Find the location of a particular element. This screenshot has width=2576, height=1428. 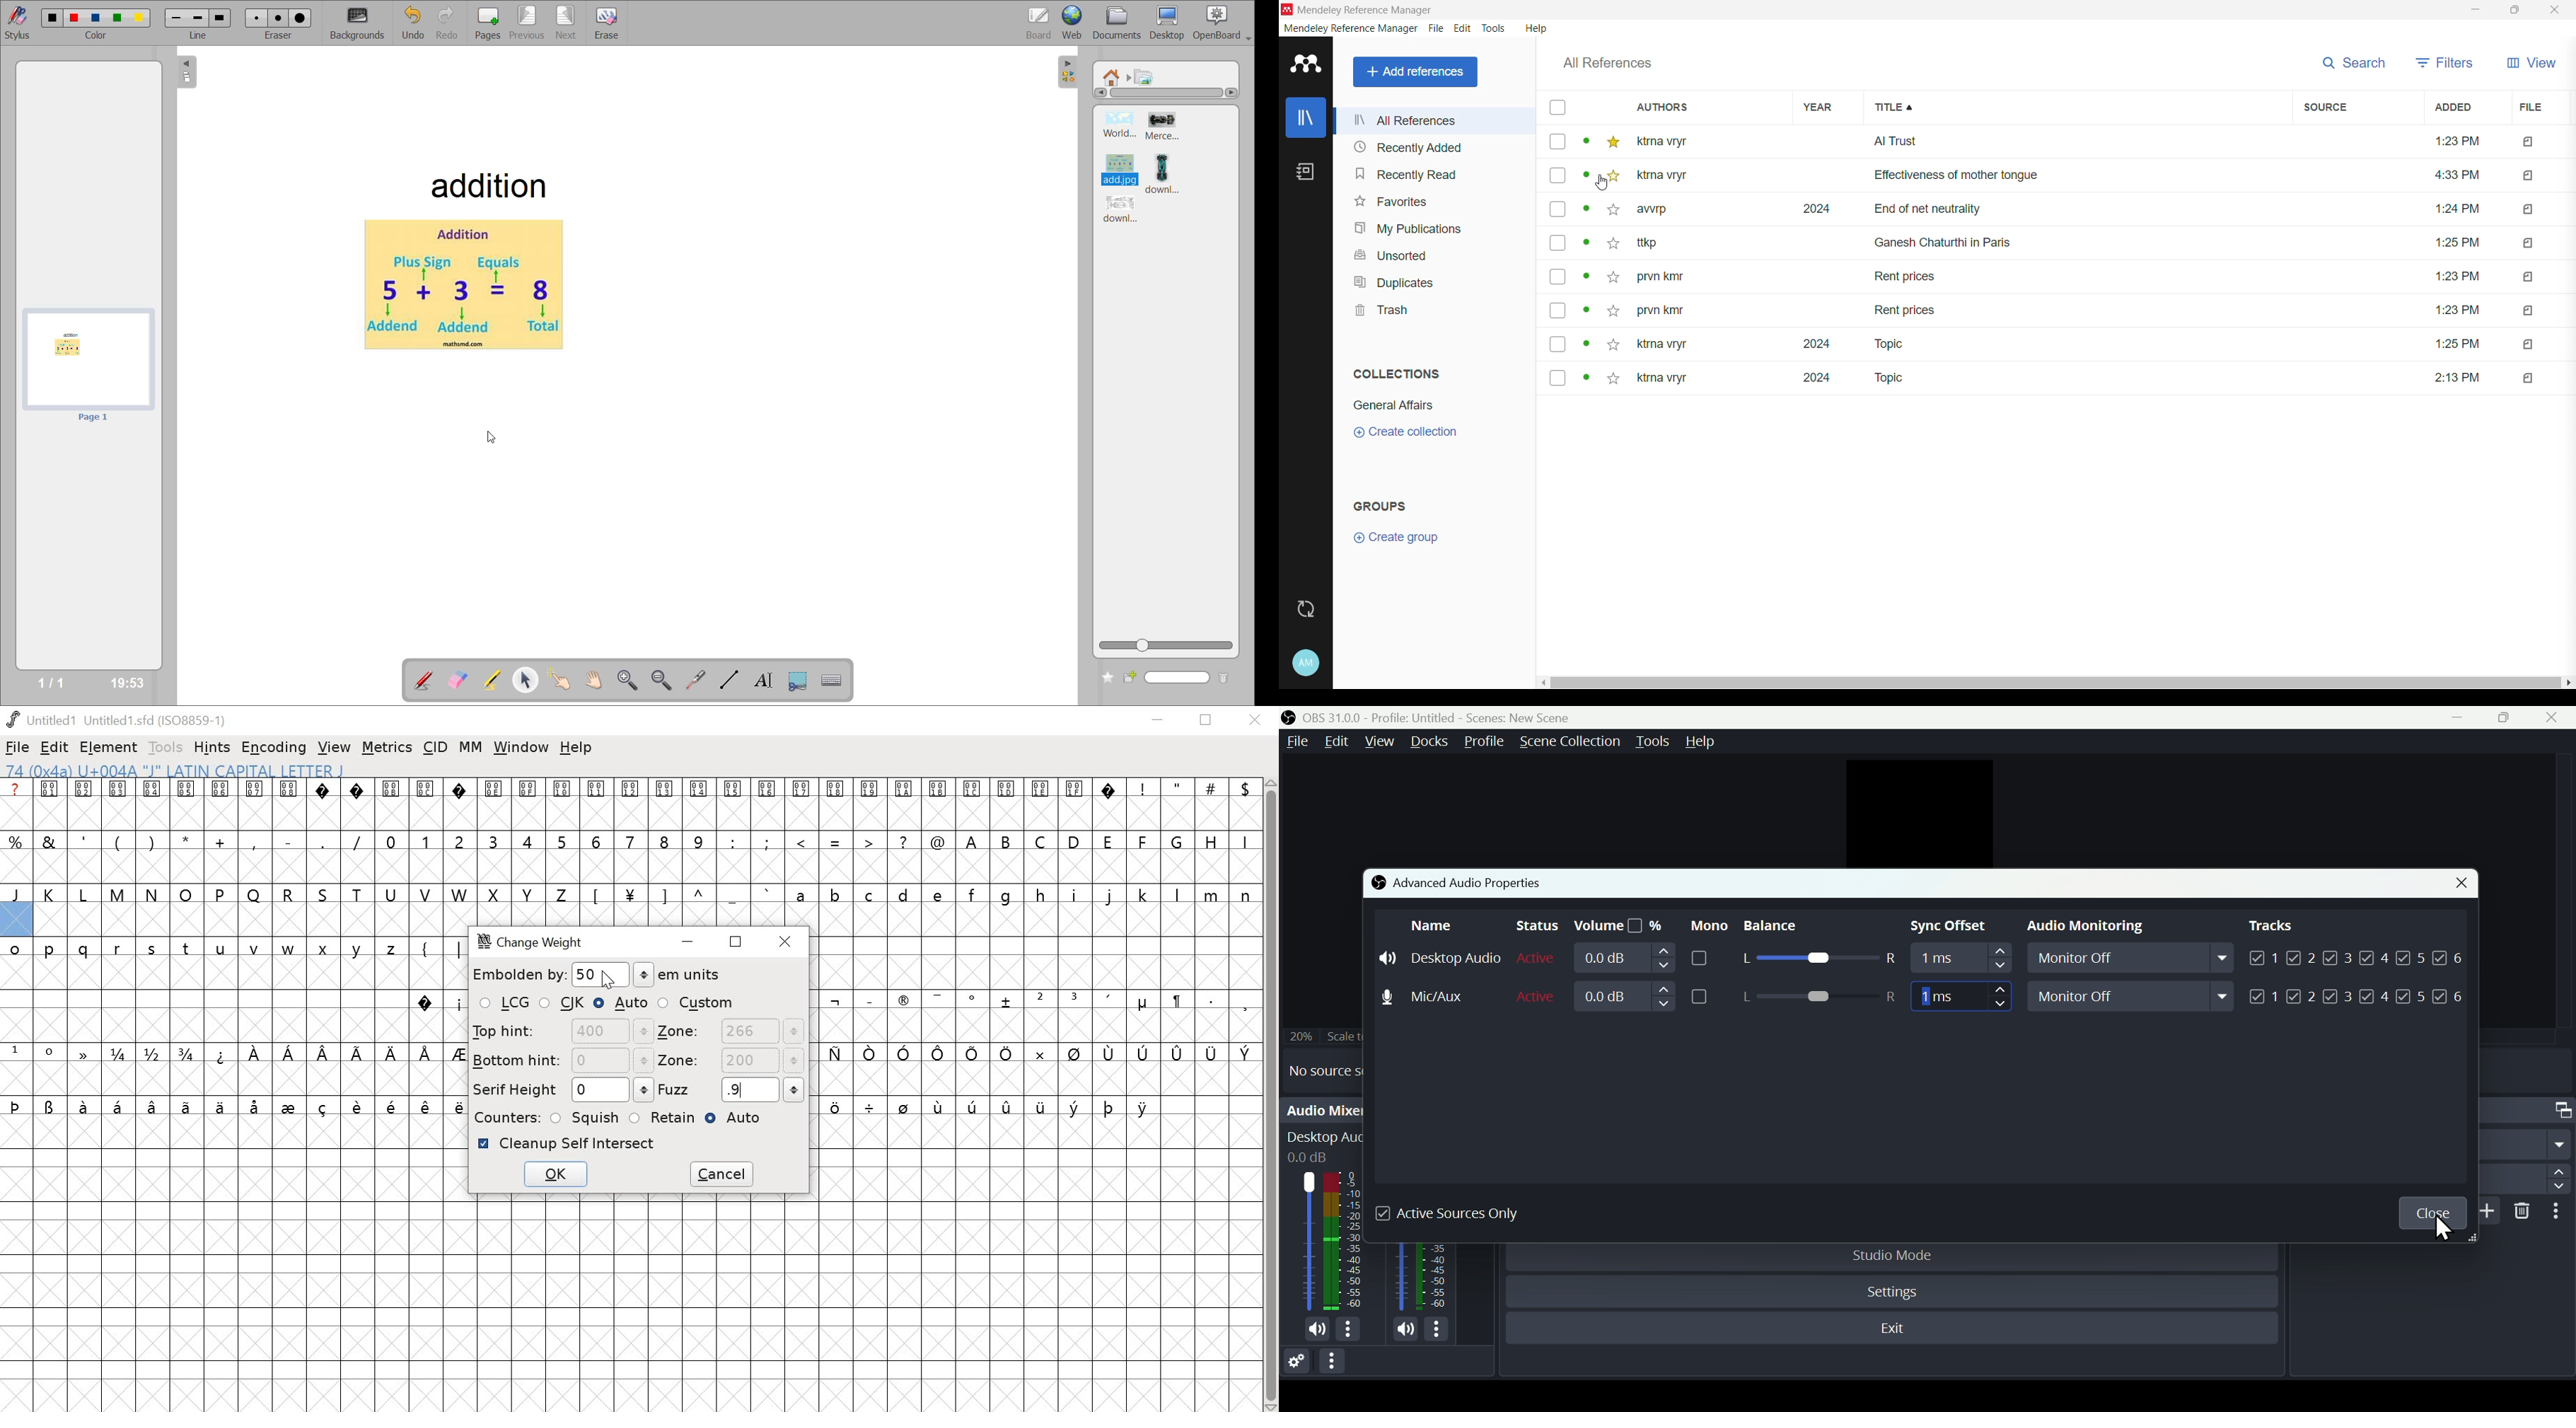

icon is located at coordinates (2532, 343).